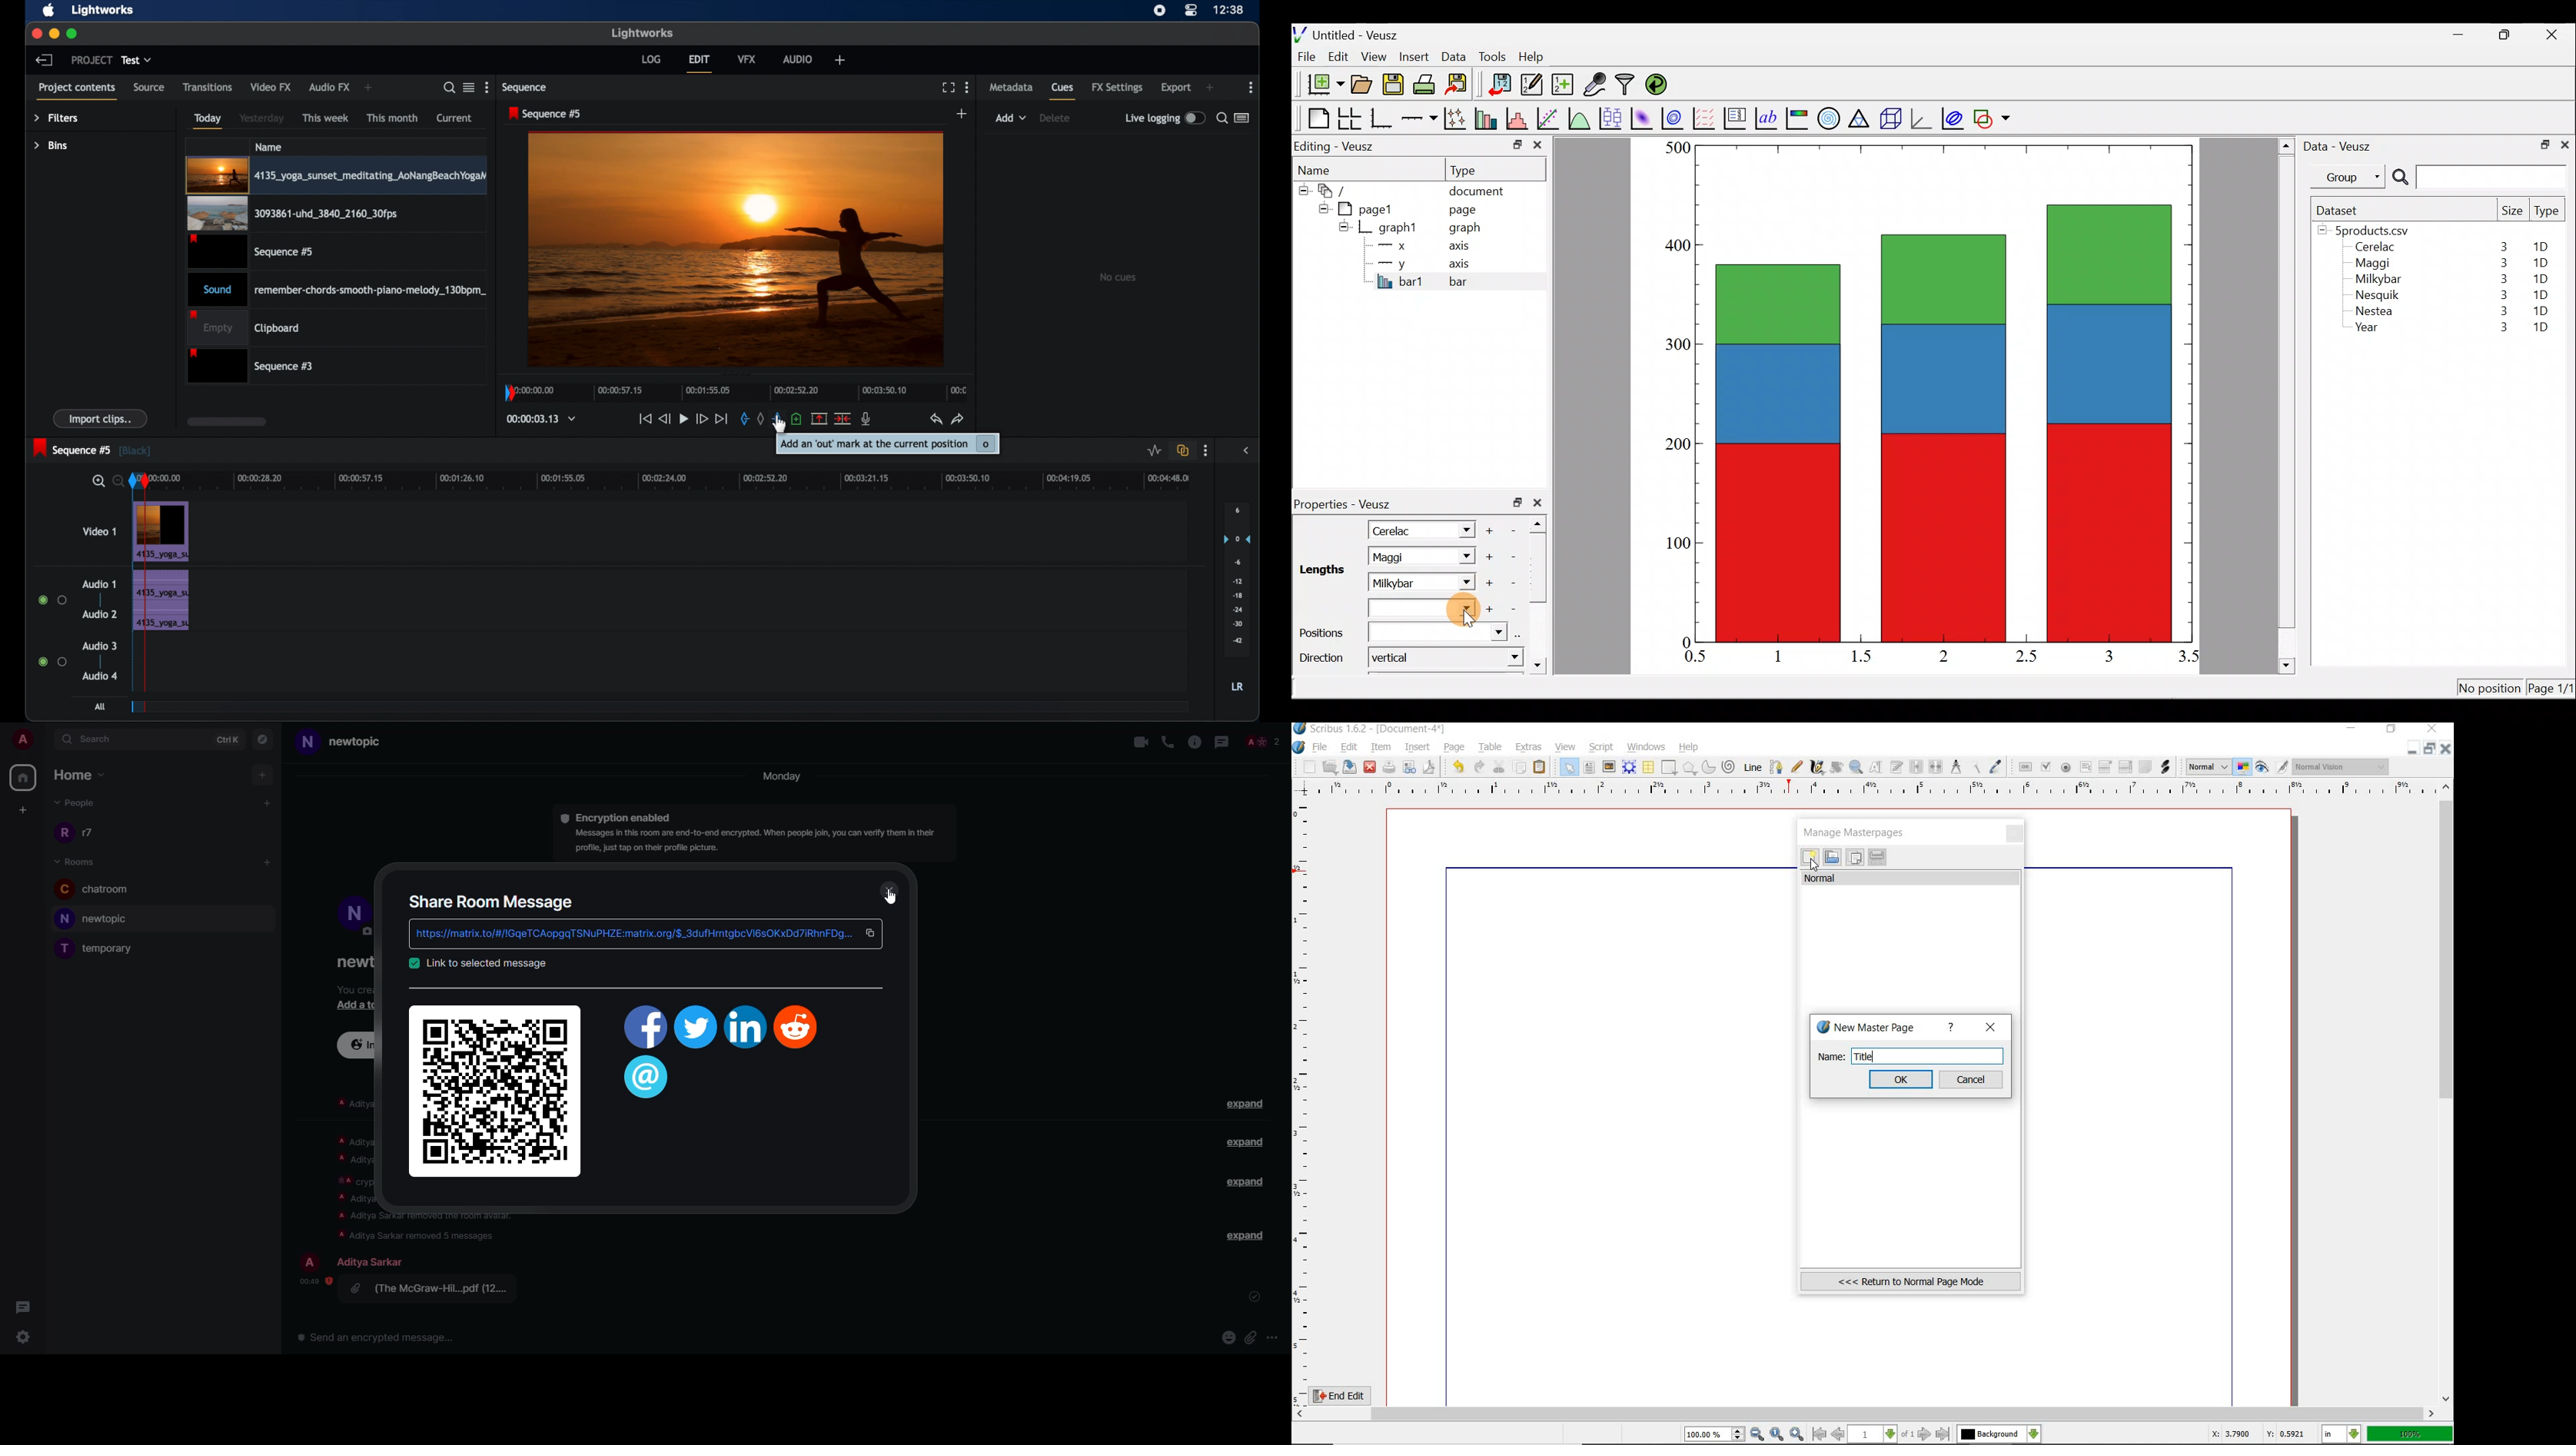 This screenshot has width=2576, height=1456. What do you see at coordinates (2507, 35) in the screenshot?
I see `restore down` at bounding box center [2507, 35].